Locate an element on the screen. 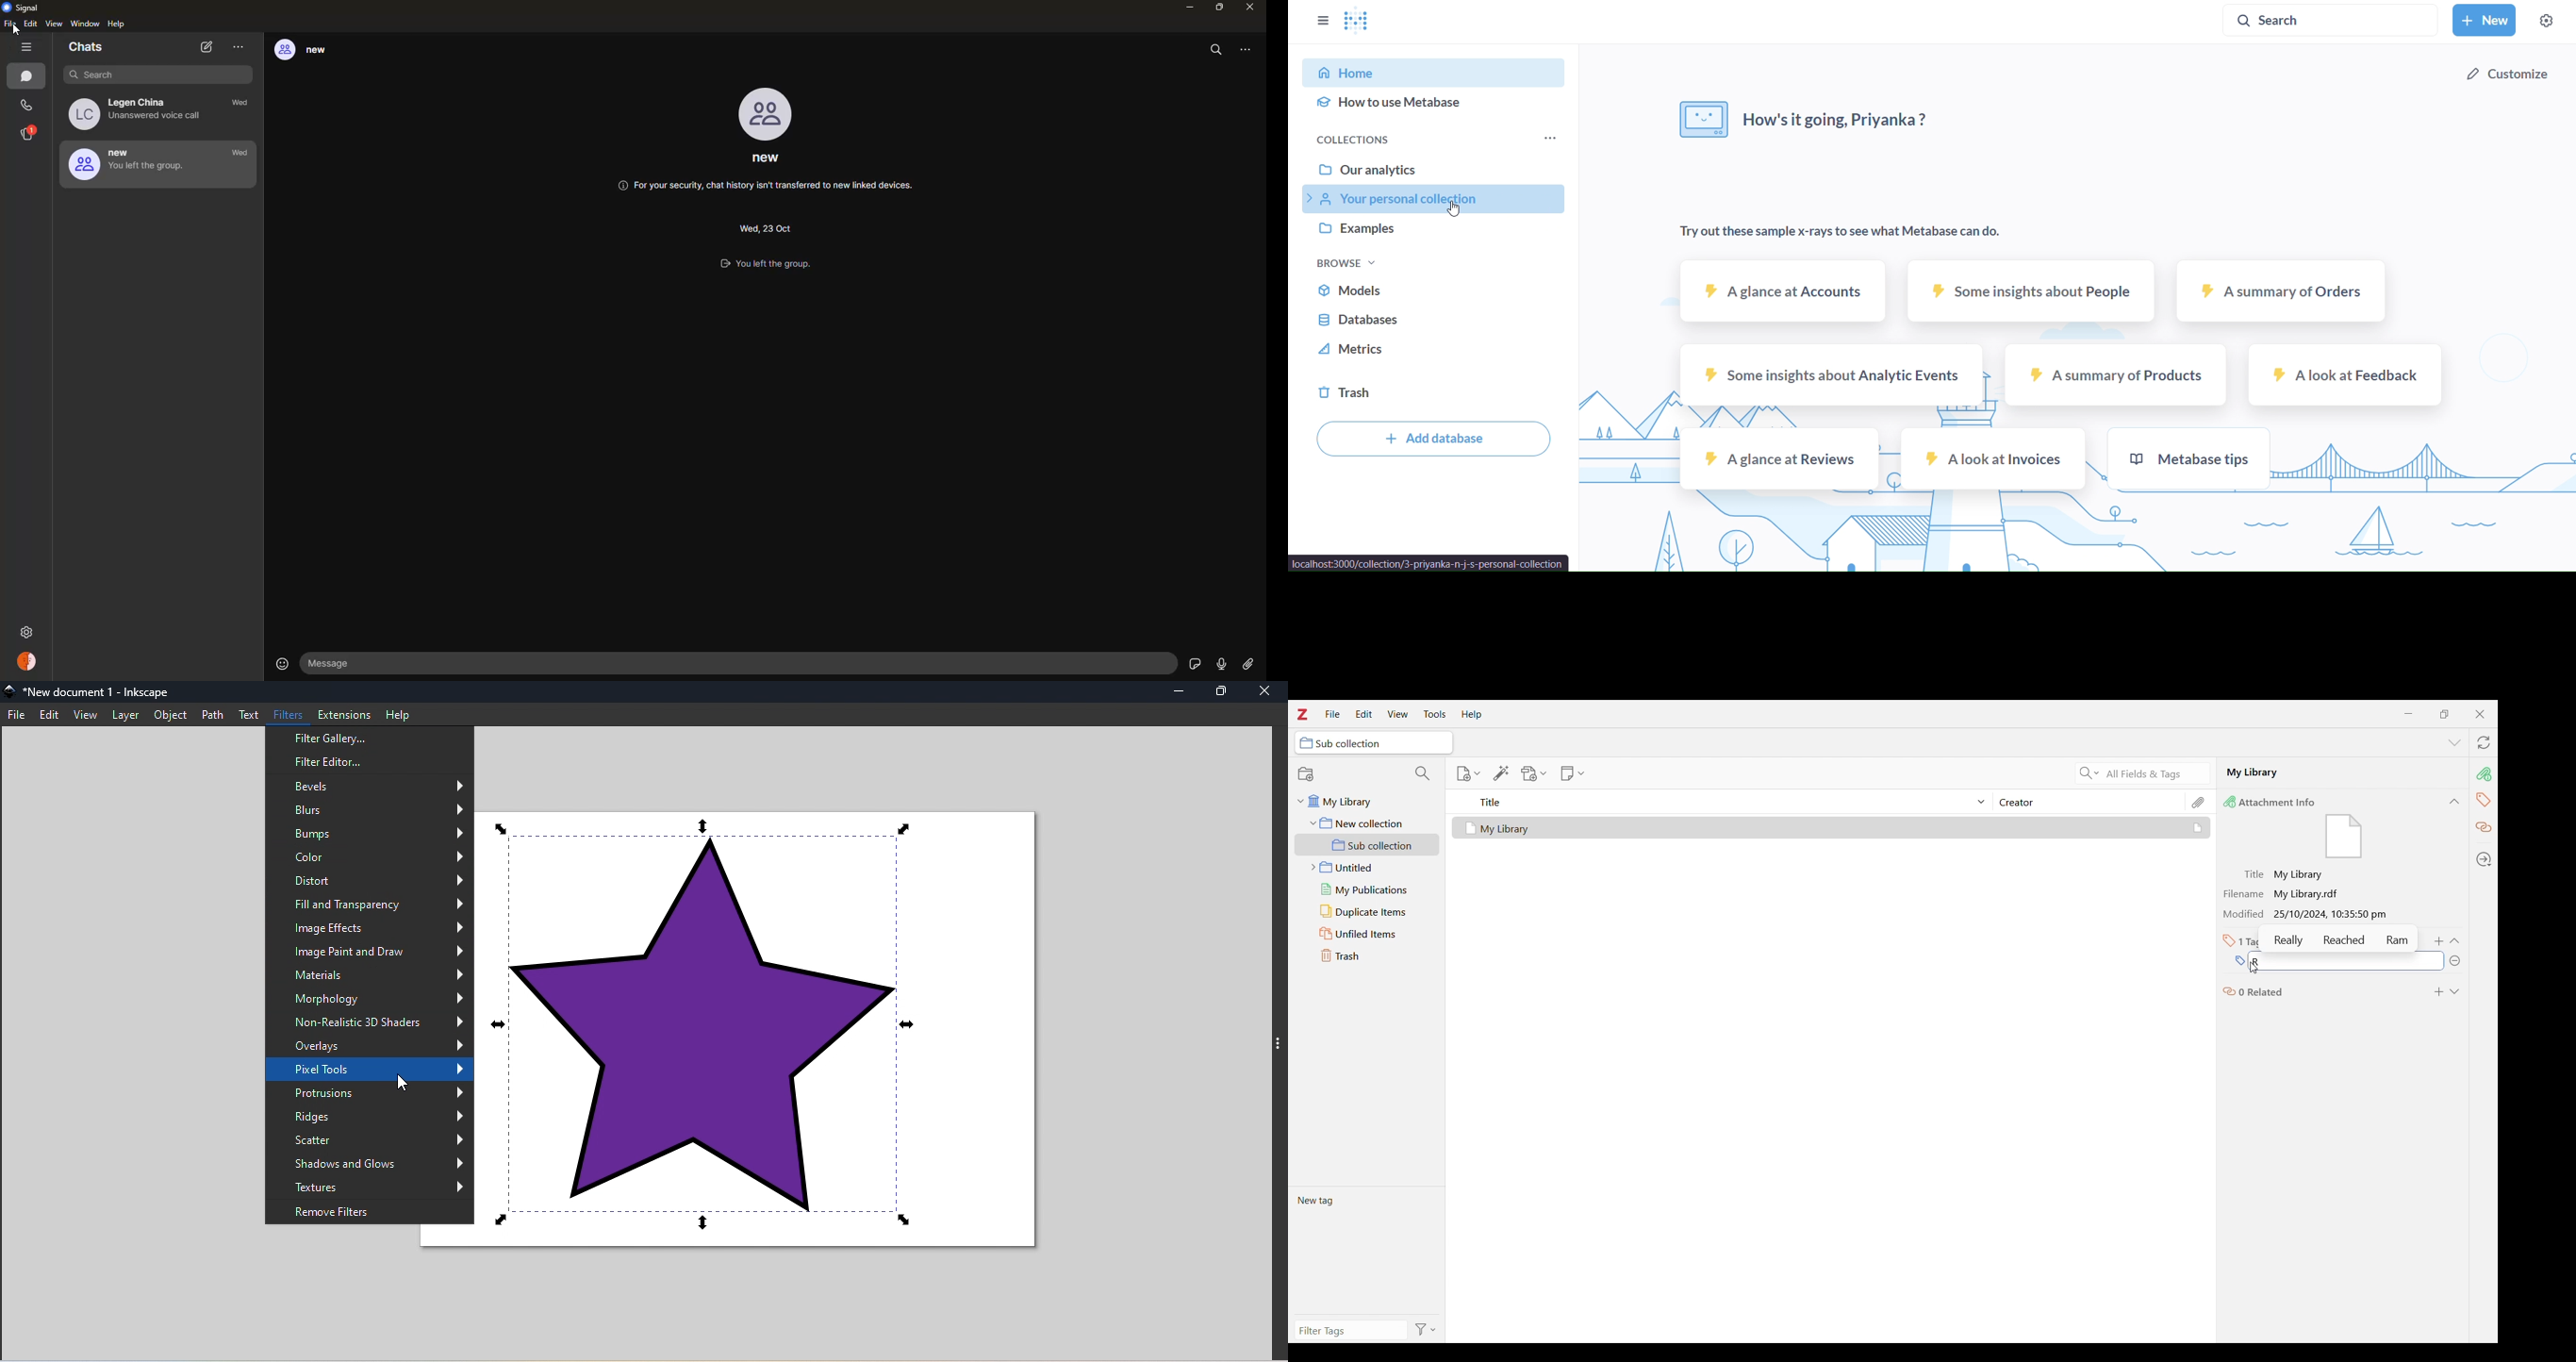 The height and width of the screenshot is (1372, 2576). Filters is located at coordinates (289, 716).